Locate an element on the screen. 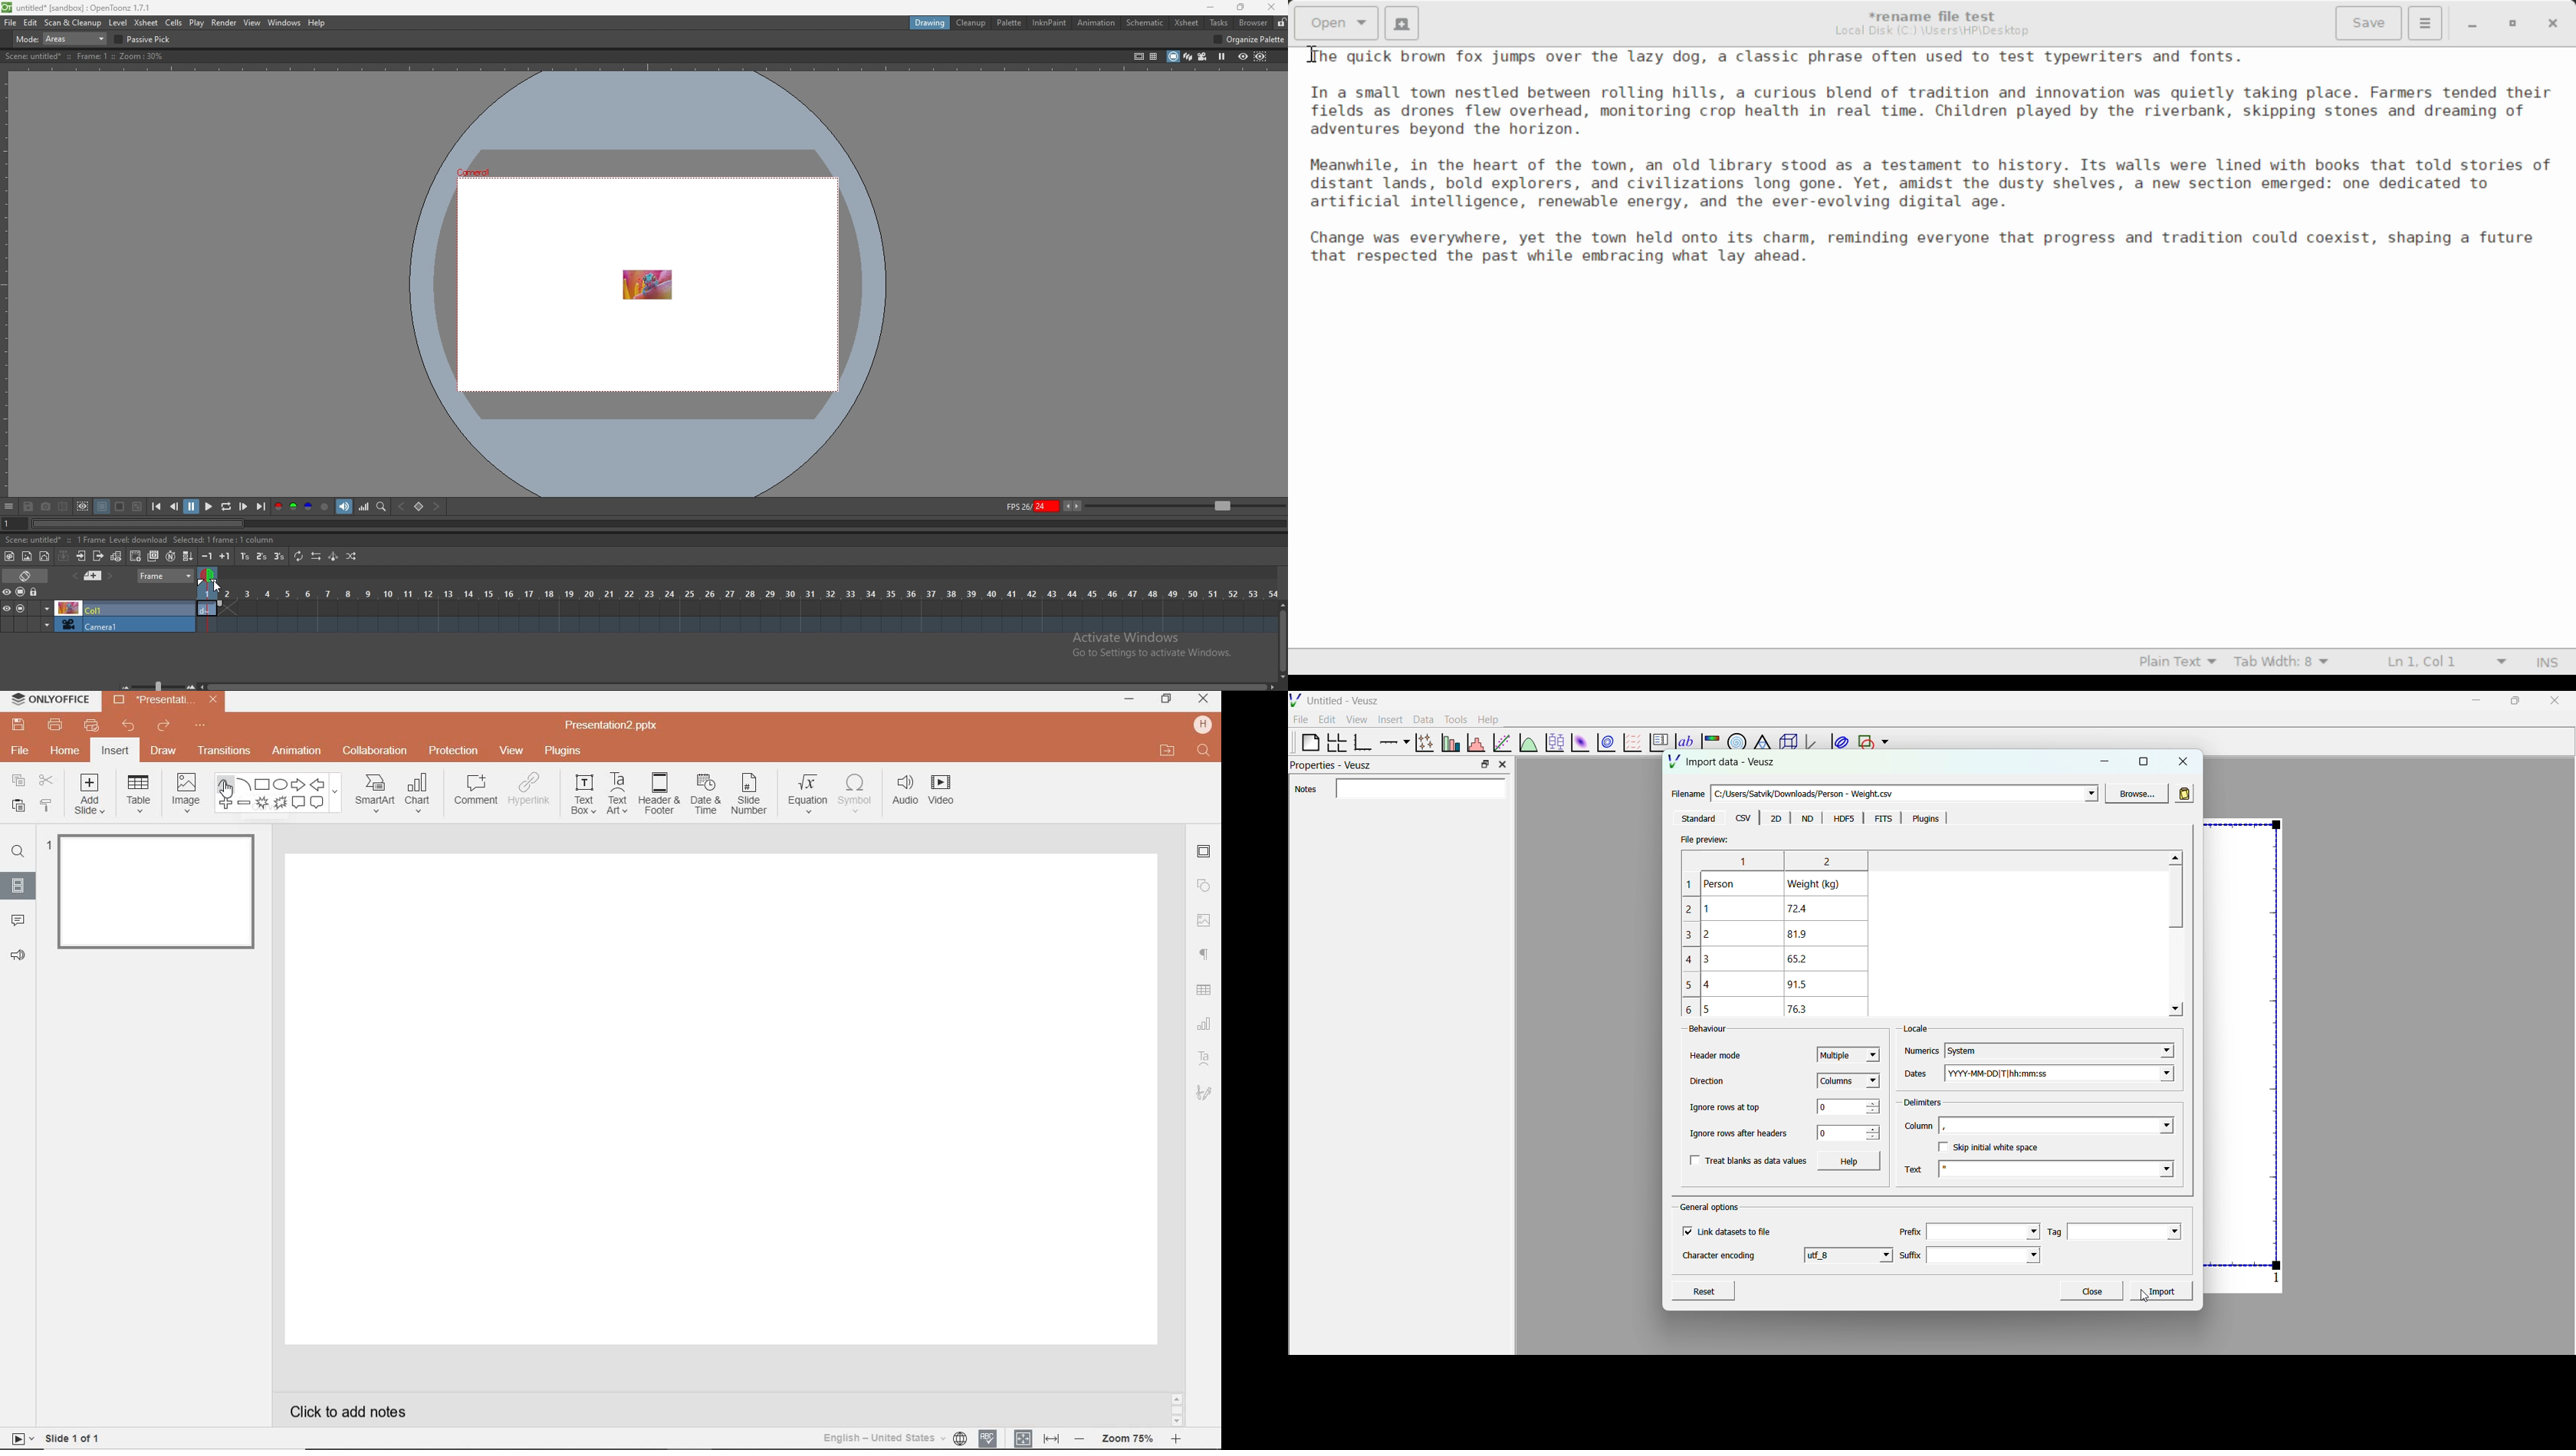 The image size is (2576, 1456). FEEDBACK & SUPPORT is located at coordinates (17, 956).